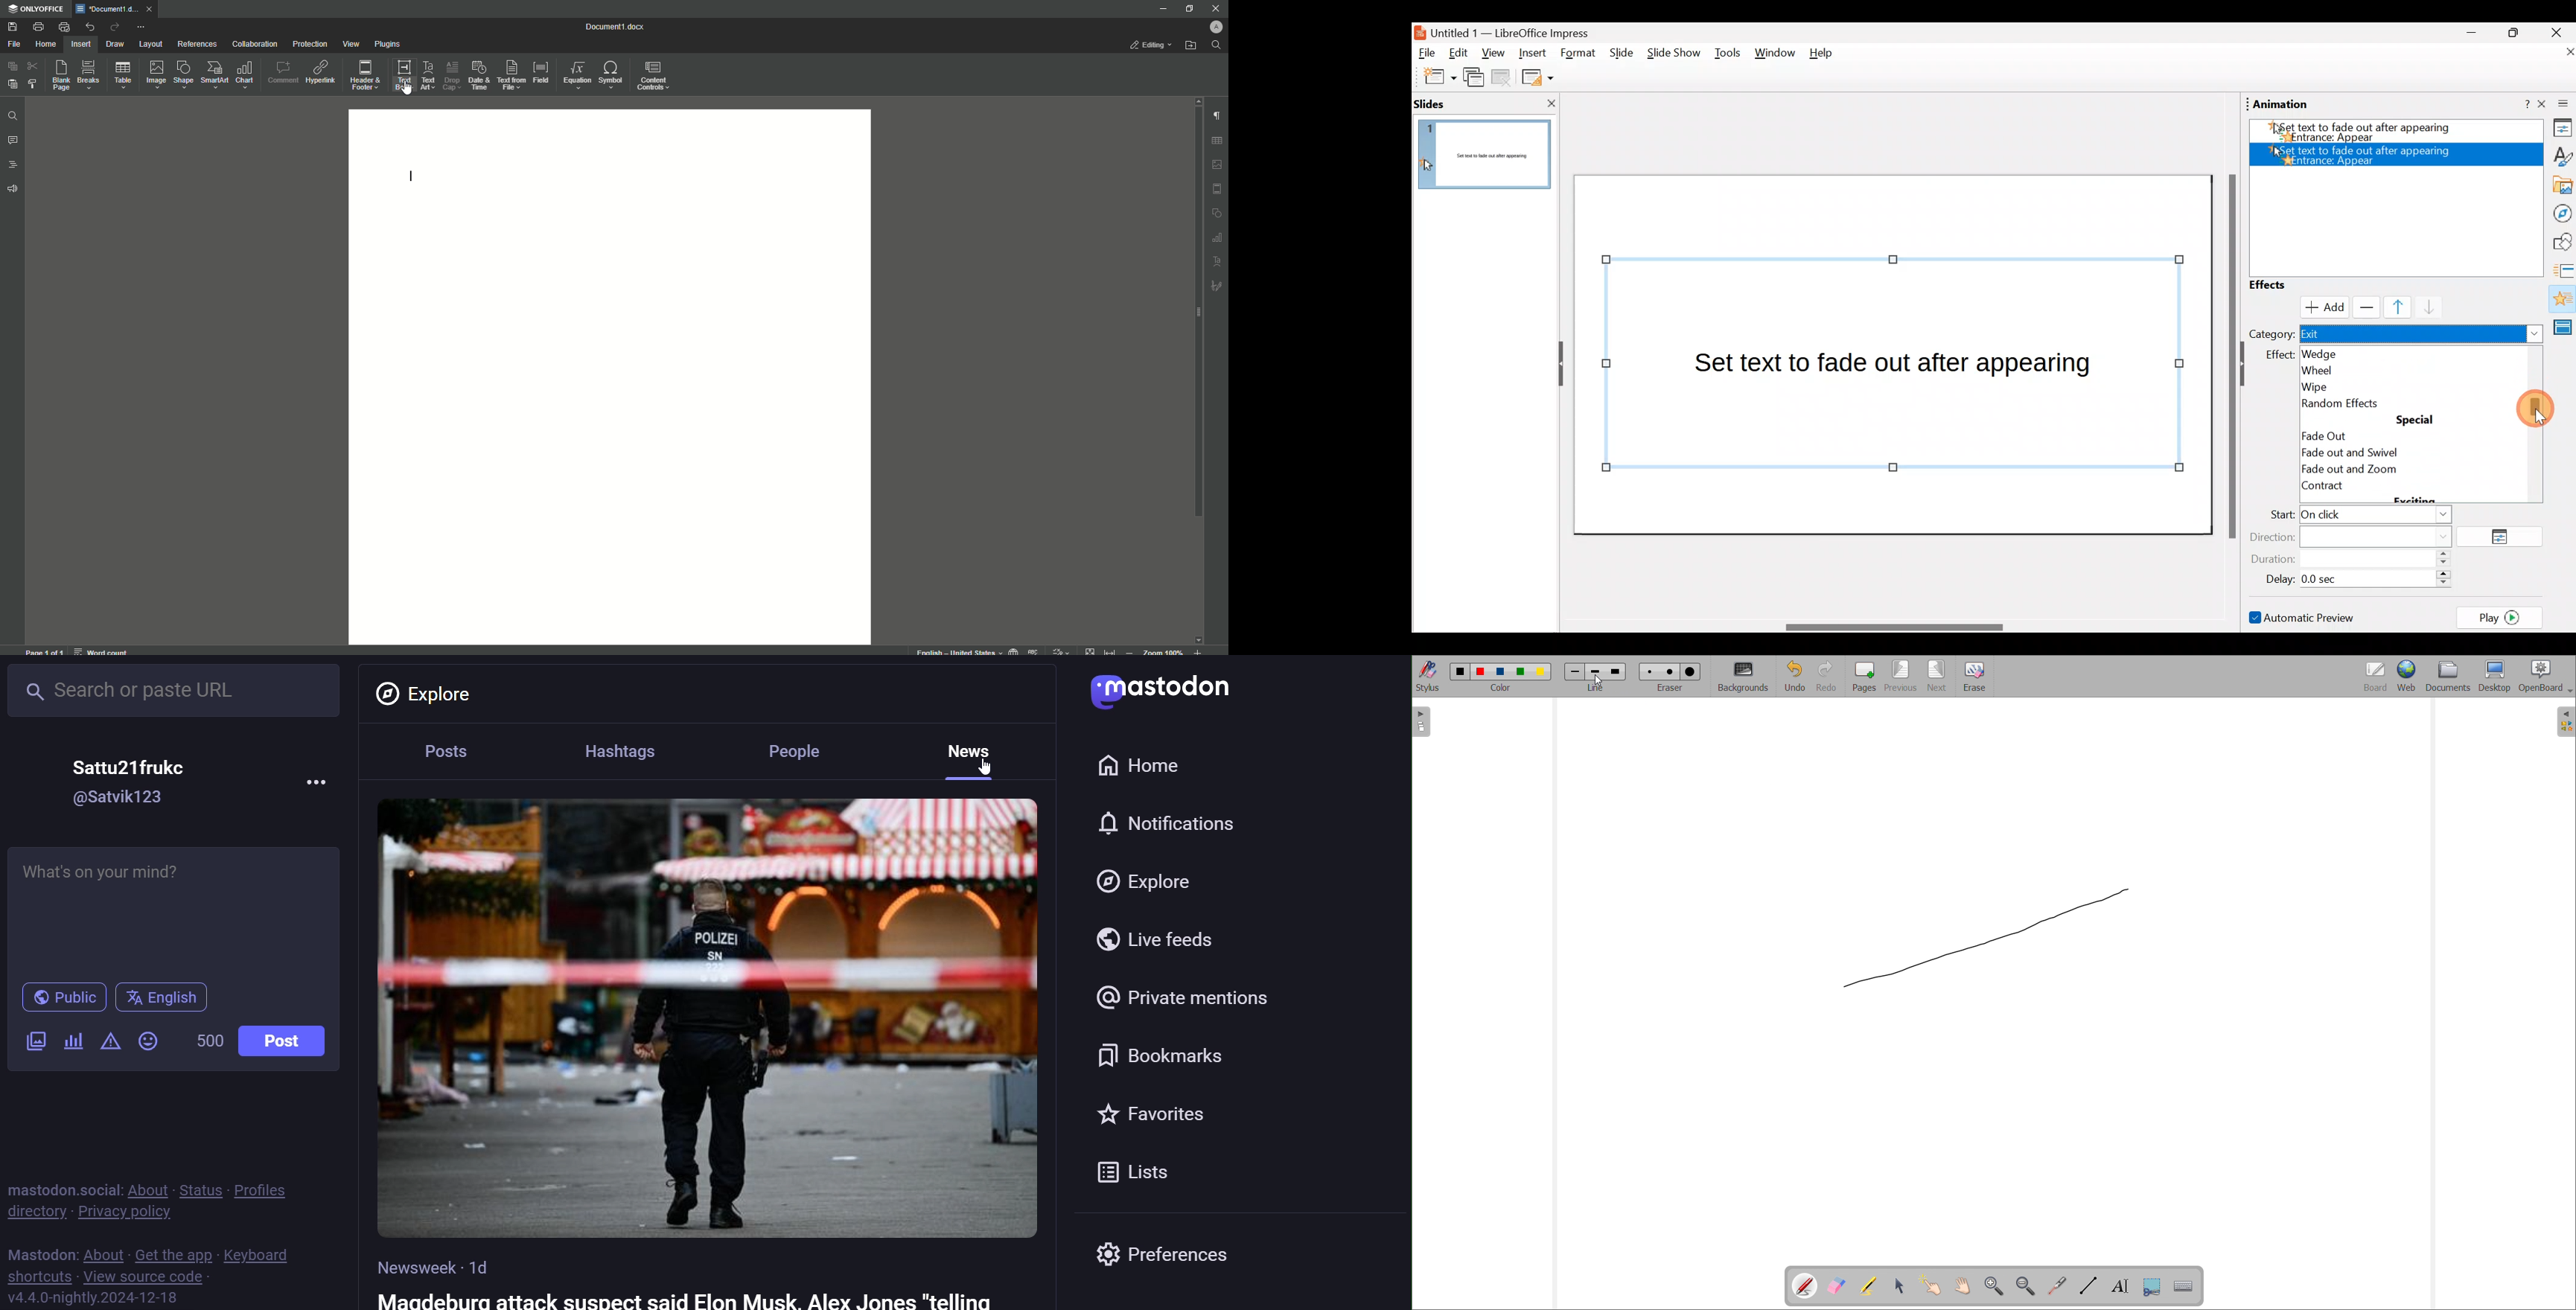  Describe the element at coordinates (2355, 560) in the screenshot. I see `Duration` at that location.